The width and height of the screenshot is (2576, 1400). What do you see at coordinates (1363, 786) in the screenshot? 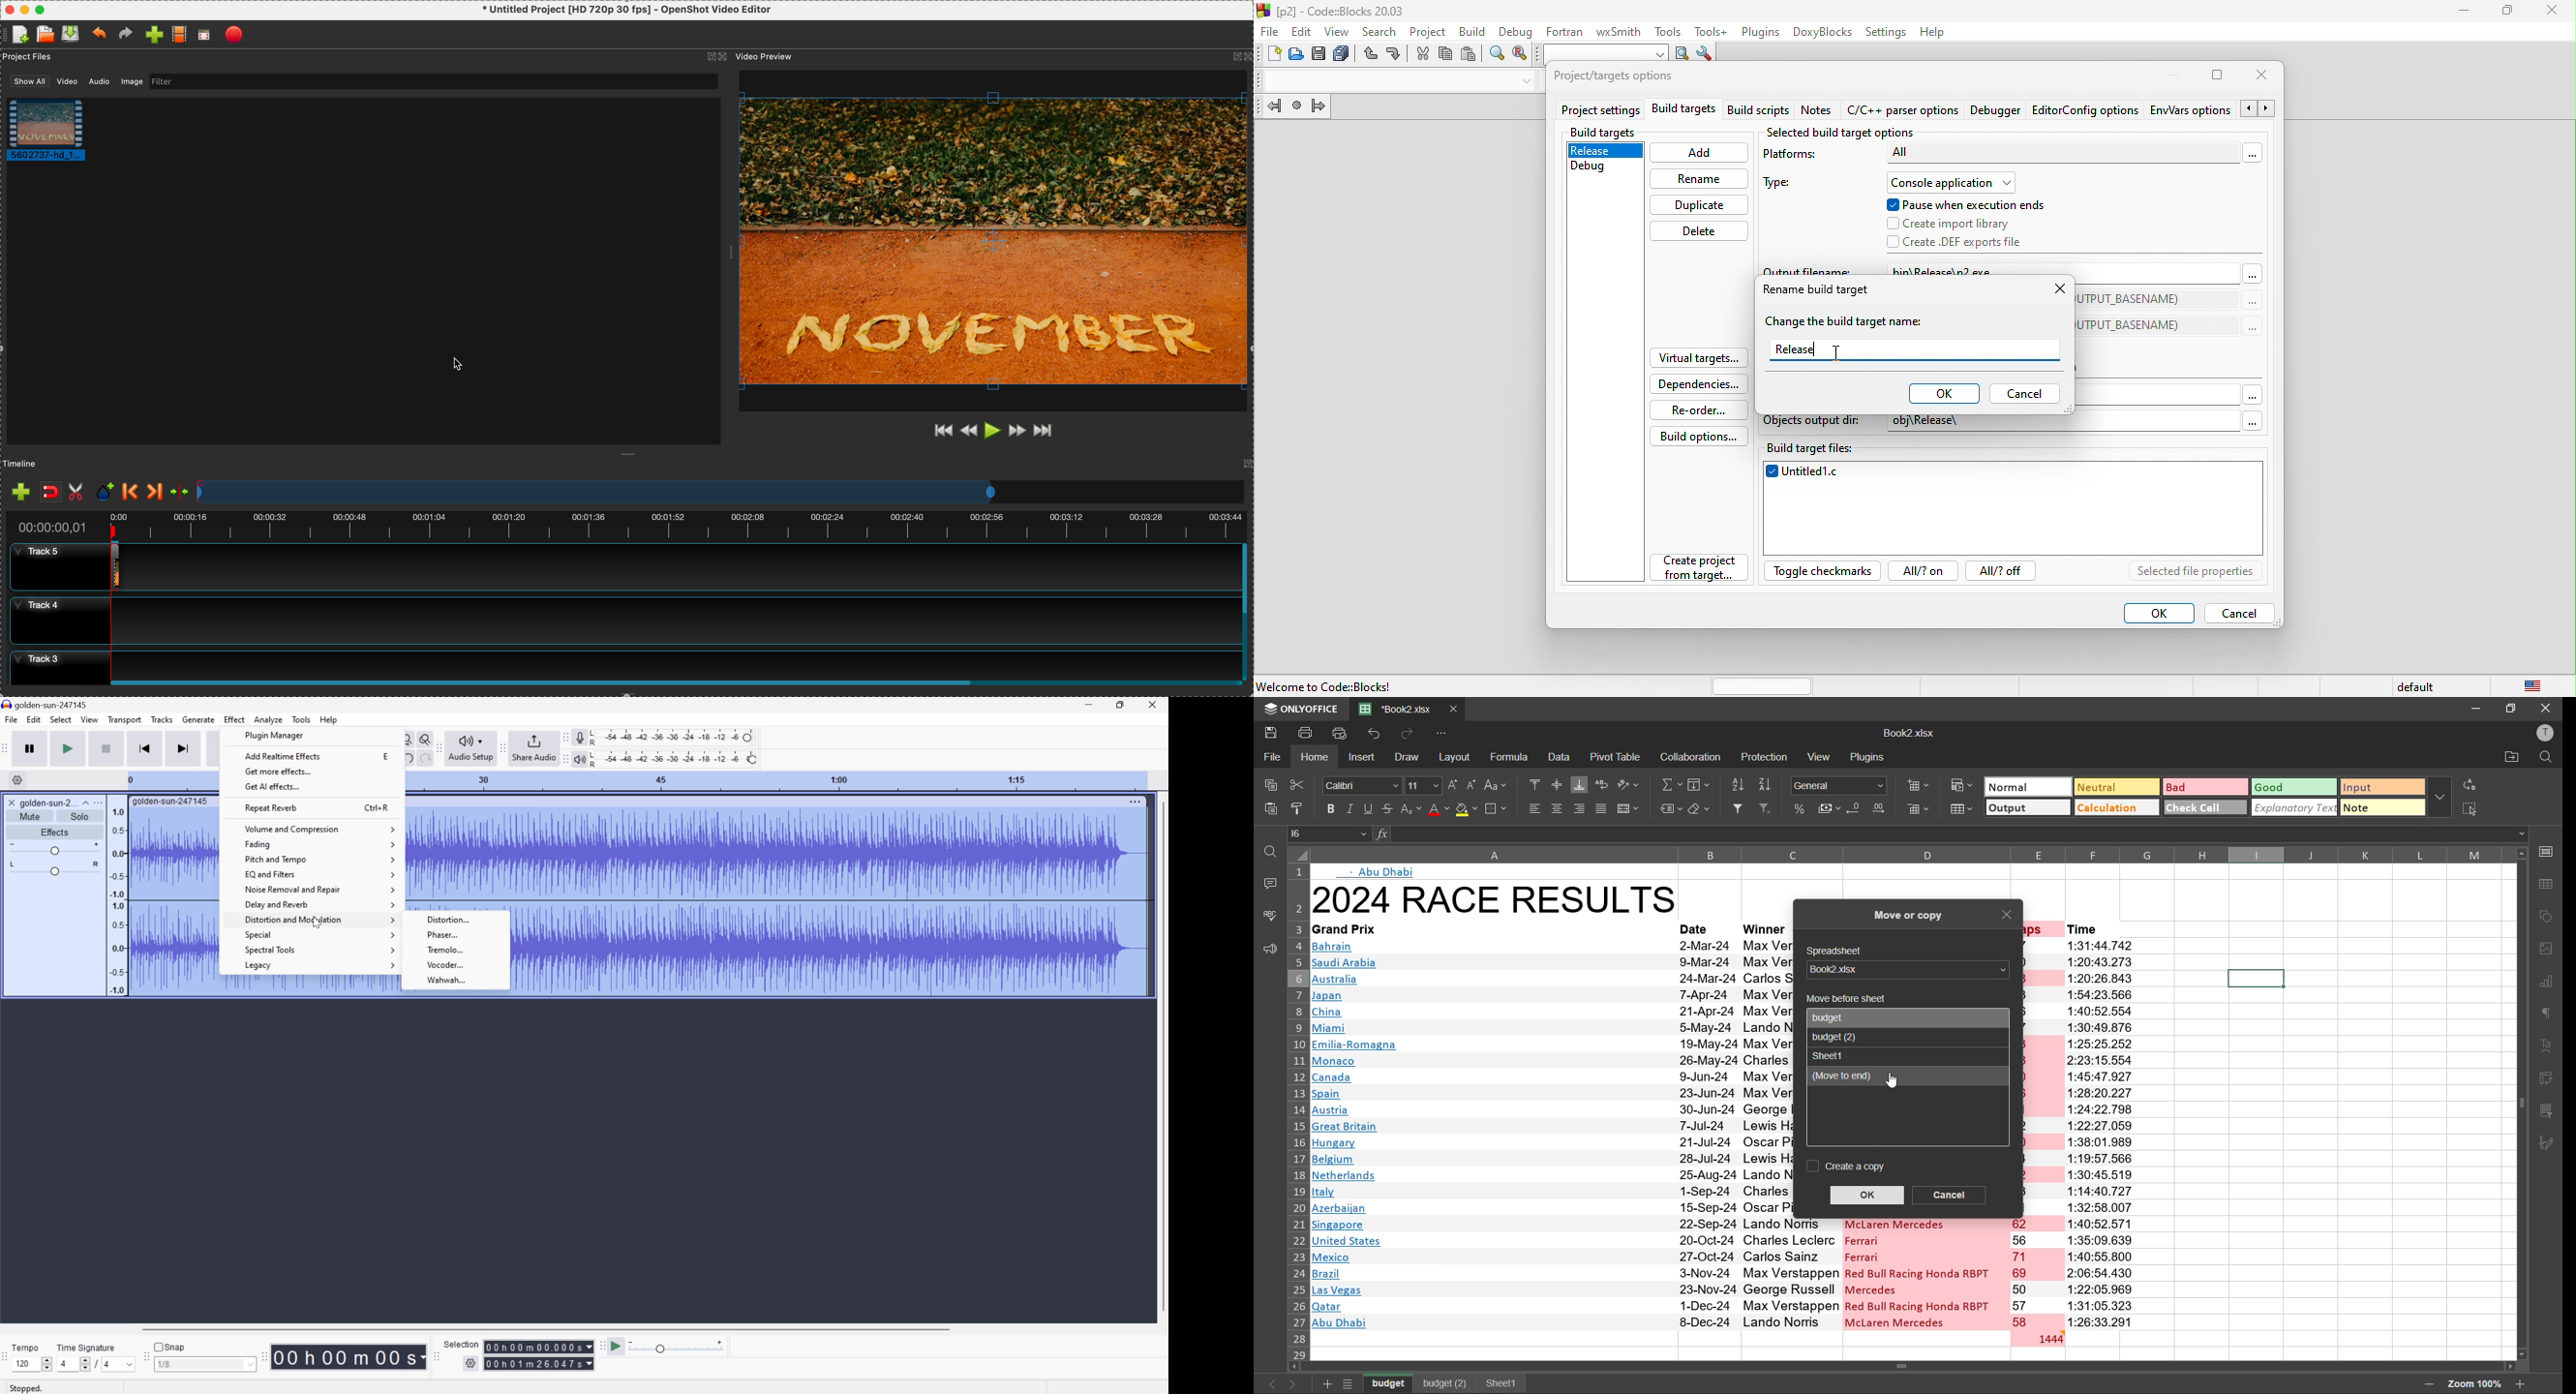
I see `font style` at bounding box center [1363, 786].